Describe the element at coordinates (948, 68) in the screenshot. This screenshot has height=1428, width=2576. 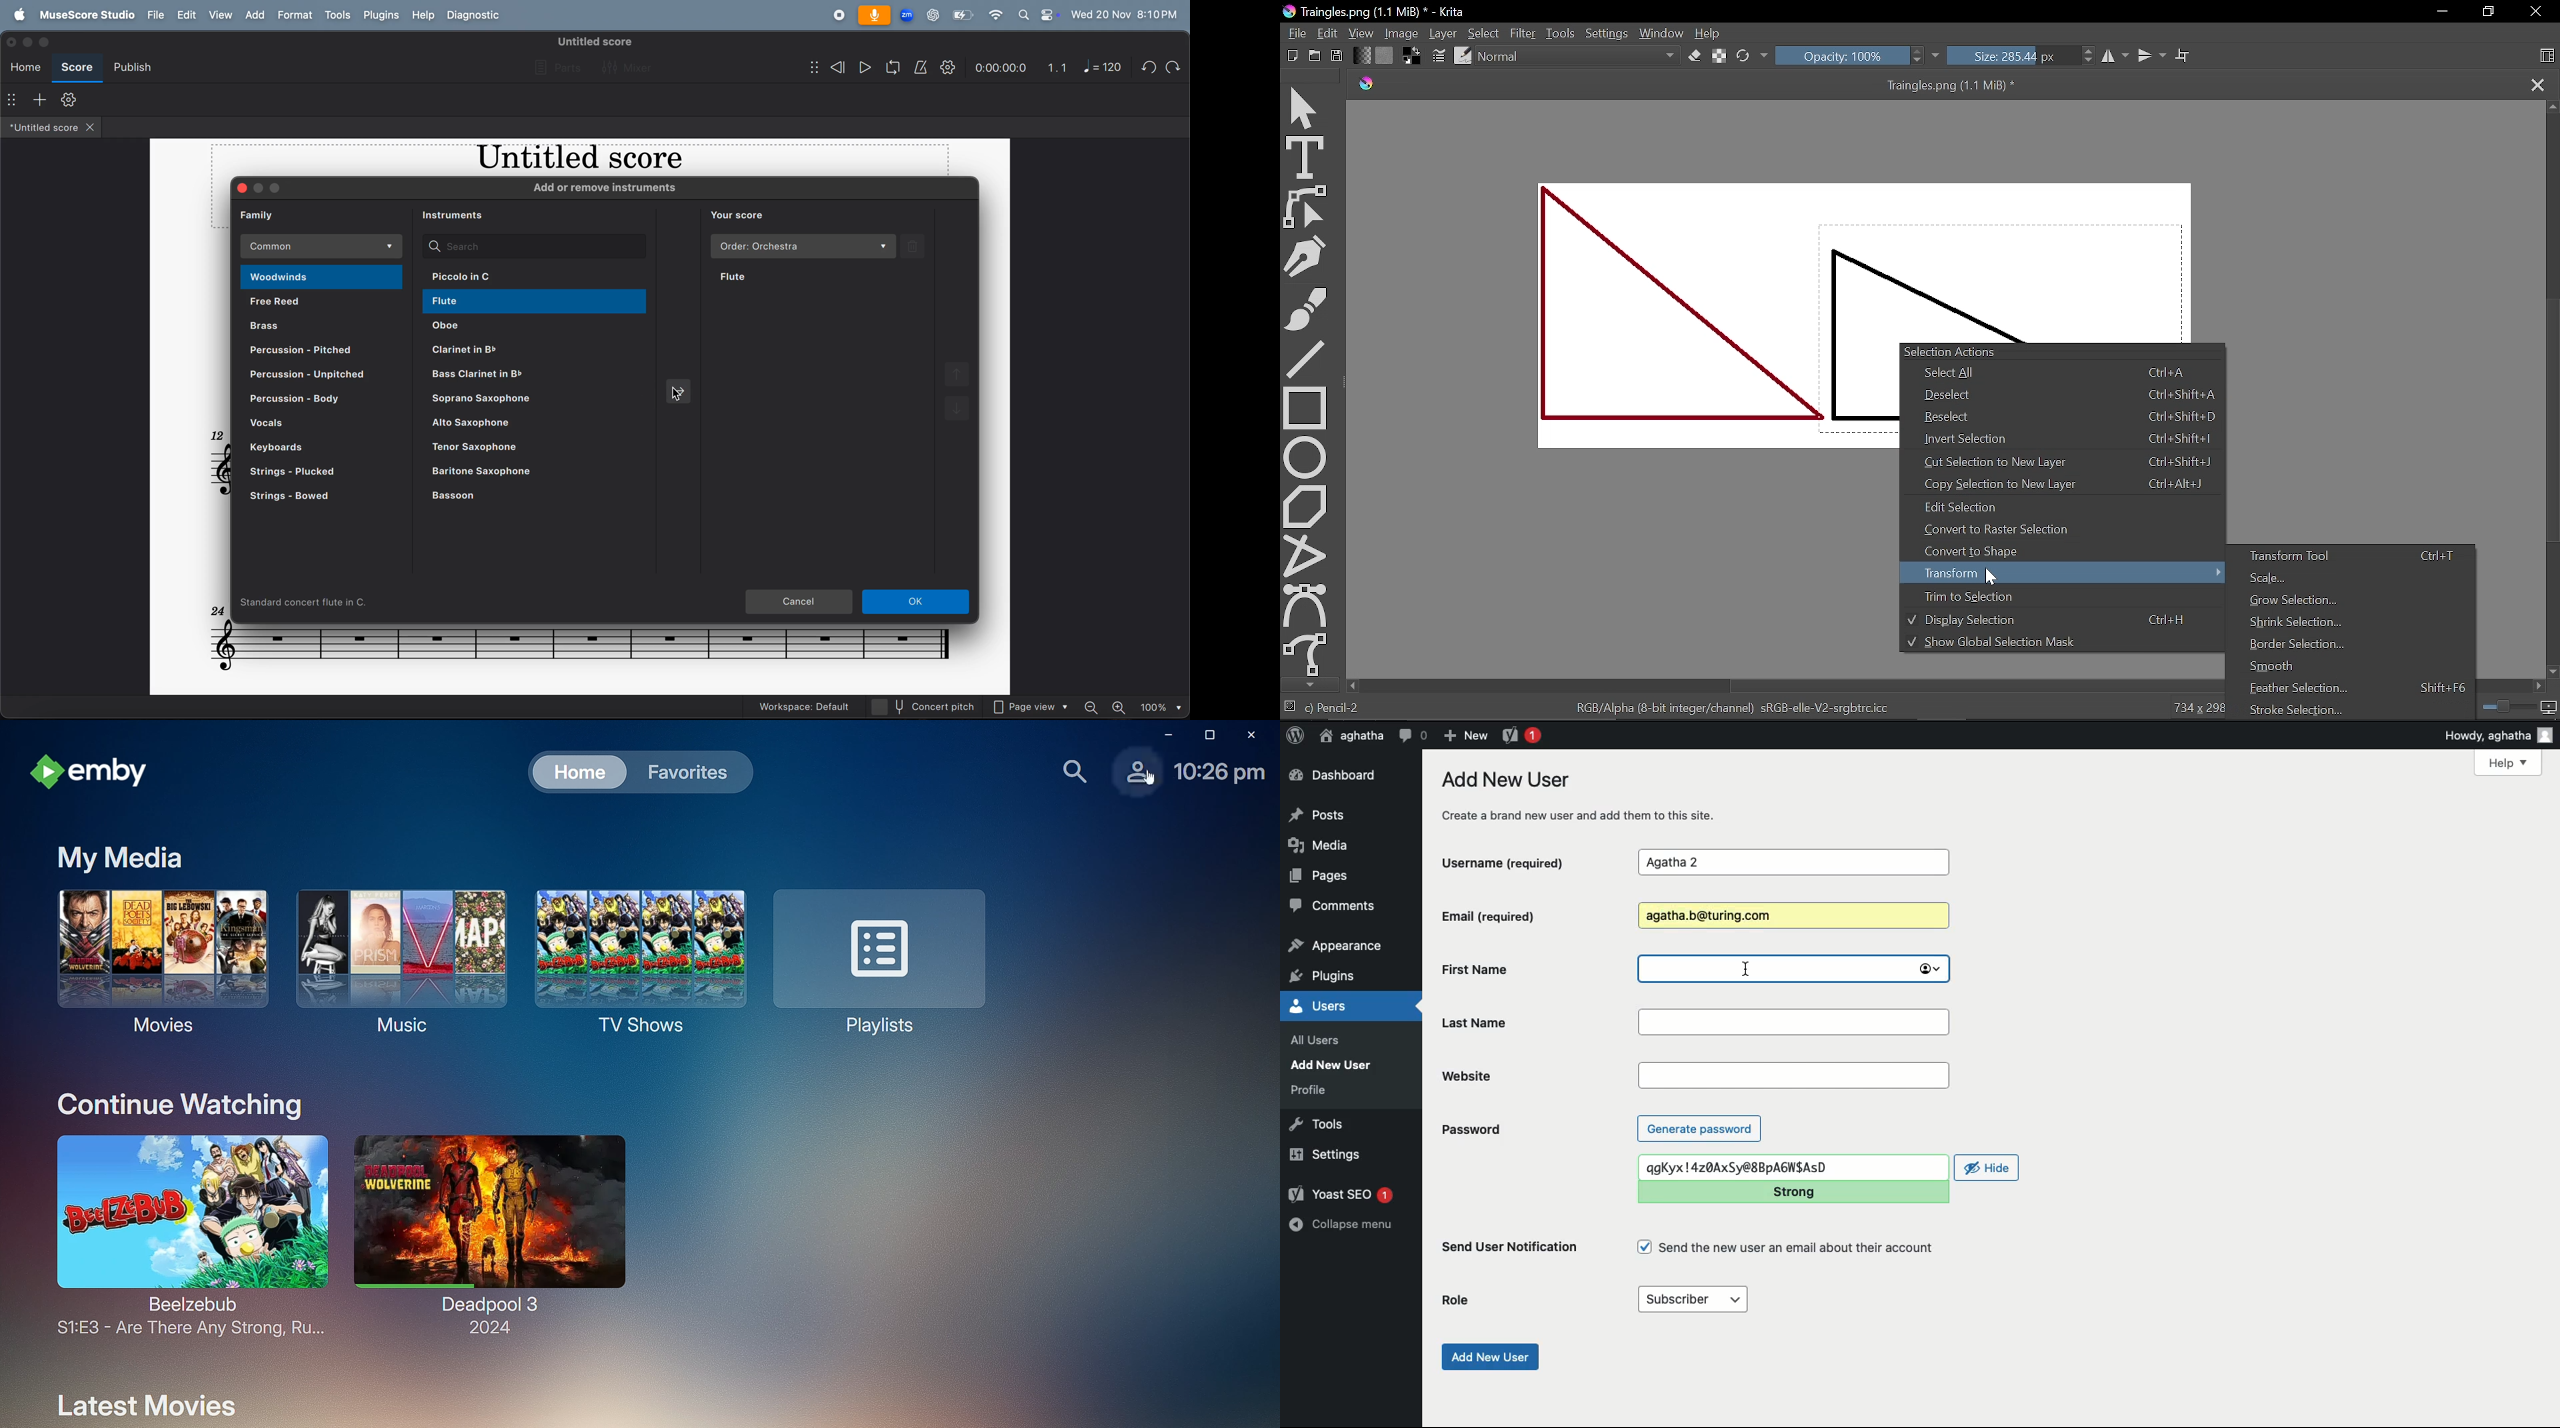
I see `playback setting` at that location.